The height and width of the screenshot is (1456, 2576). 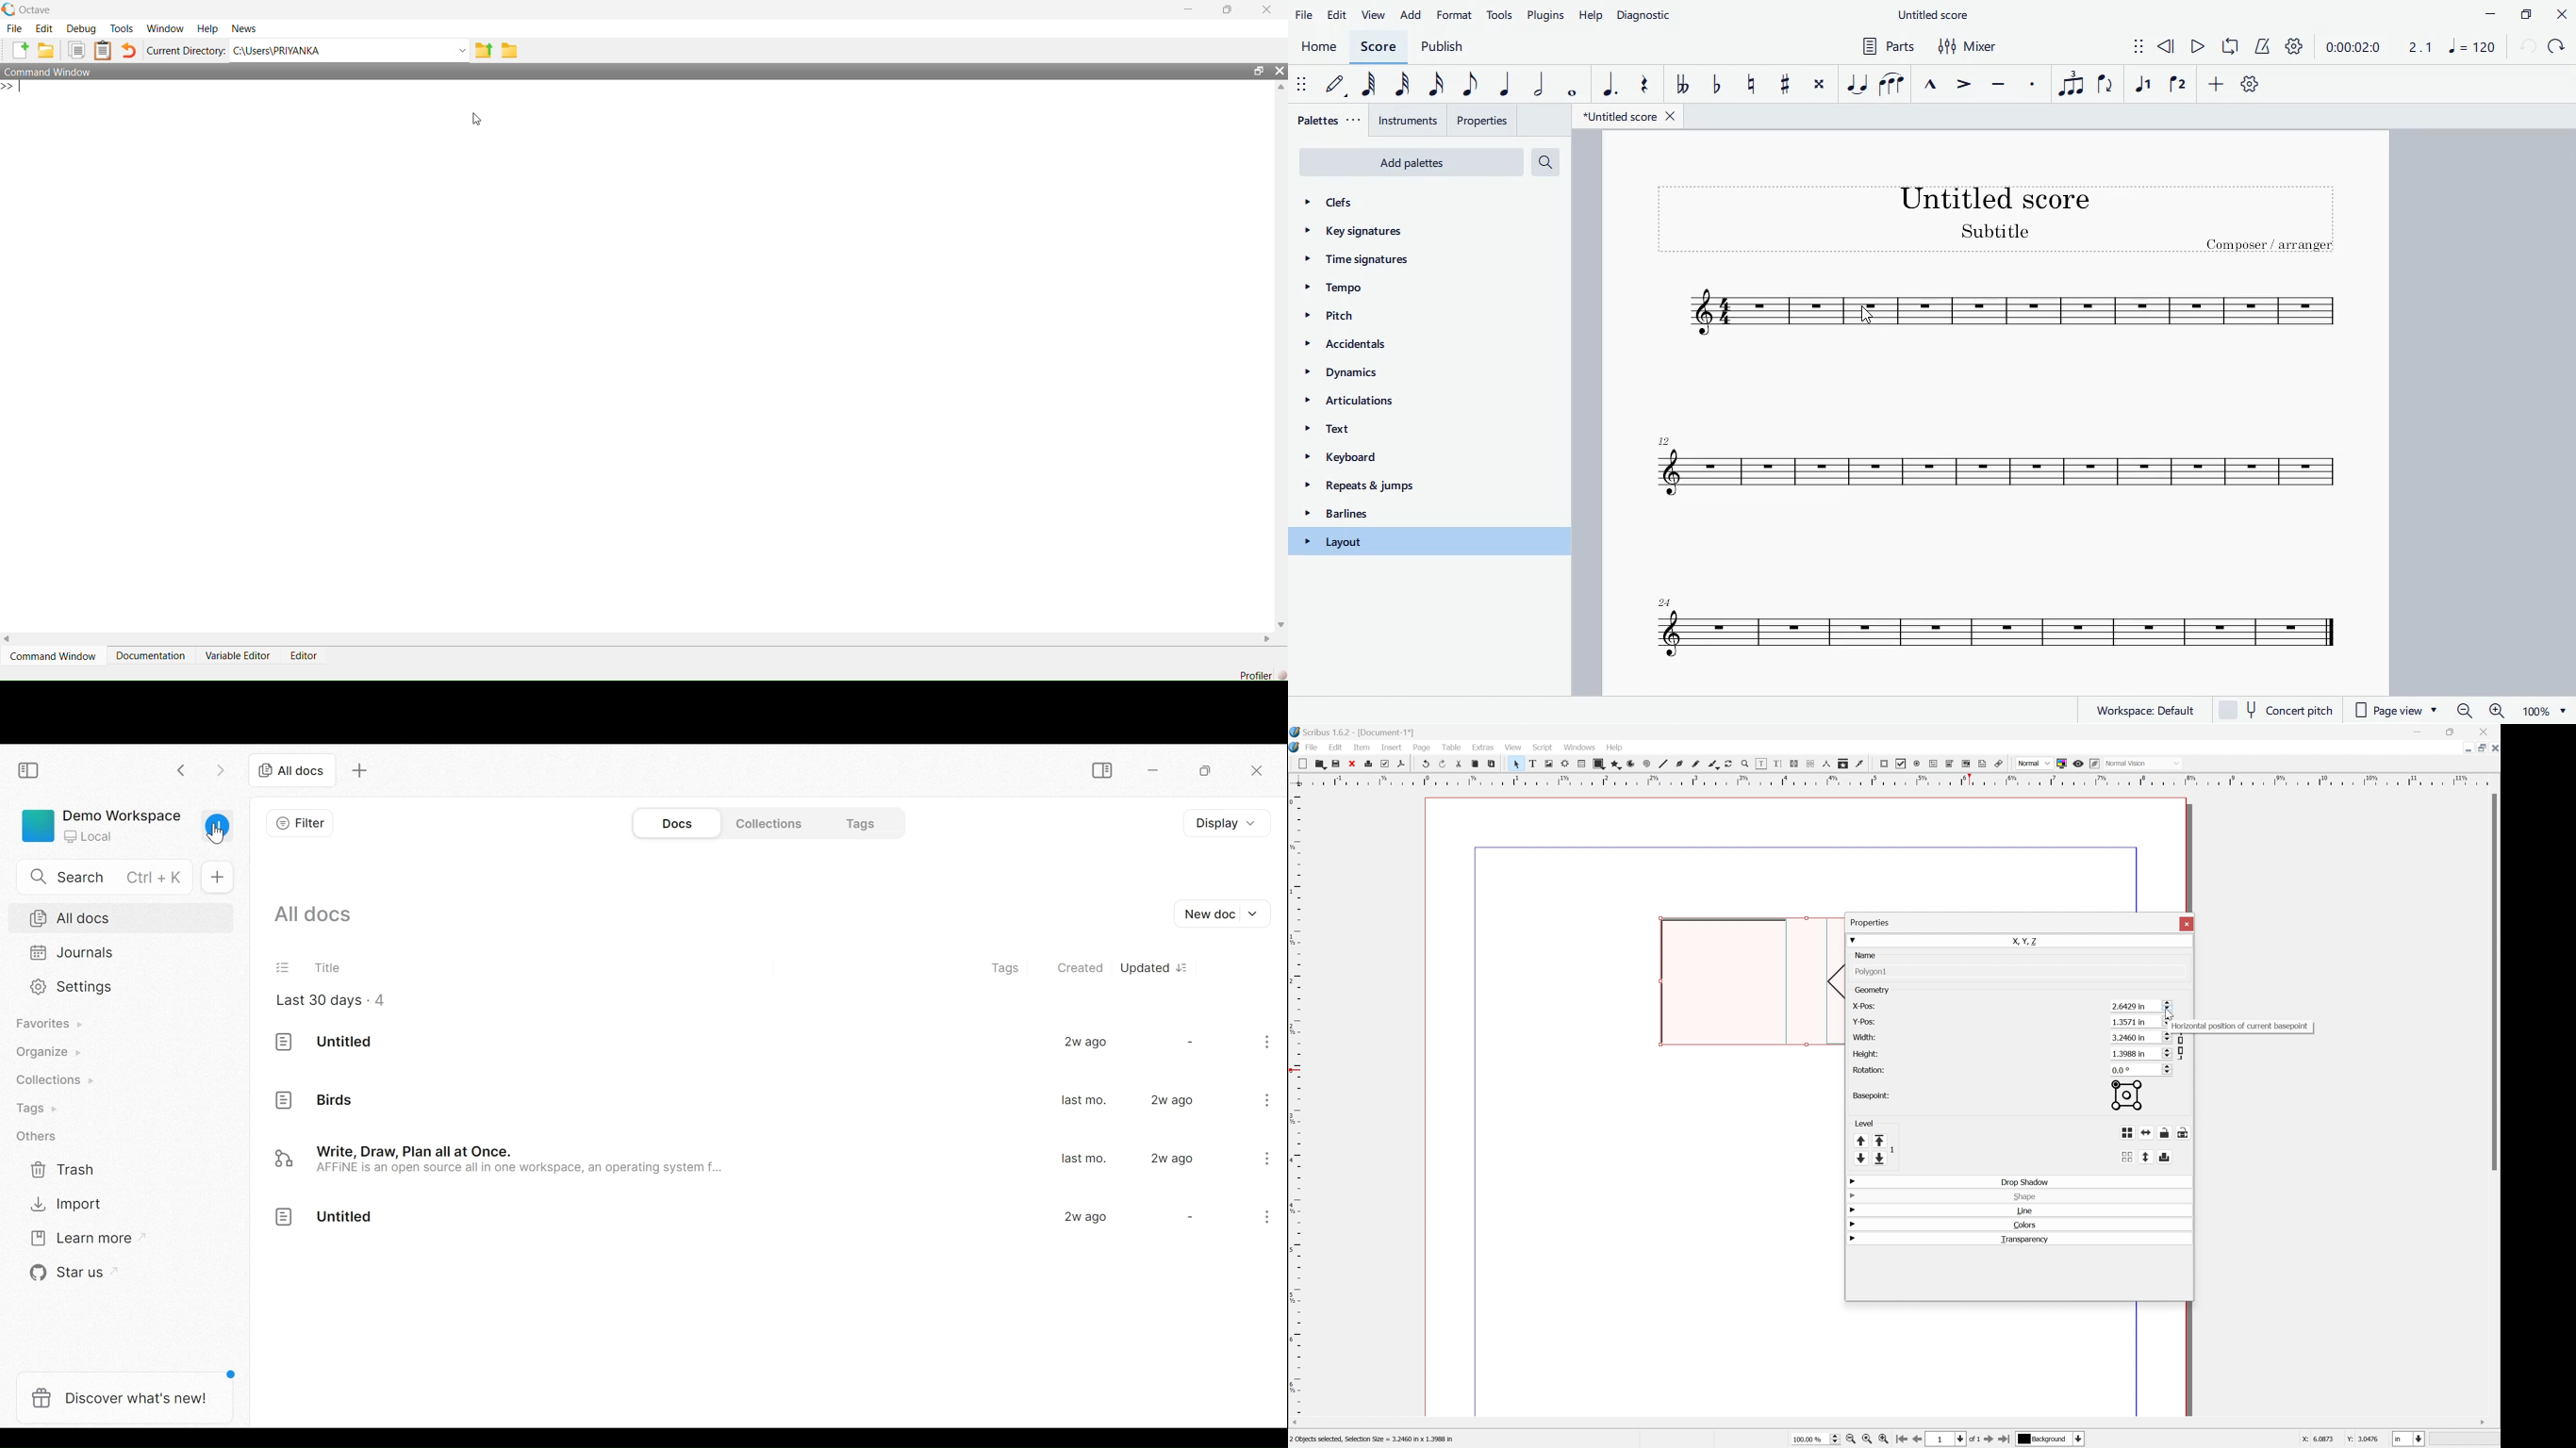 I want to click on Trash, so click(x=60, y=1170).